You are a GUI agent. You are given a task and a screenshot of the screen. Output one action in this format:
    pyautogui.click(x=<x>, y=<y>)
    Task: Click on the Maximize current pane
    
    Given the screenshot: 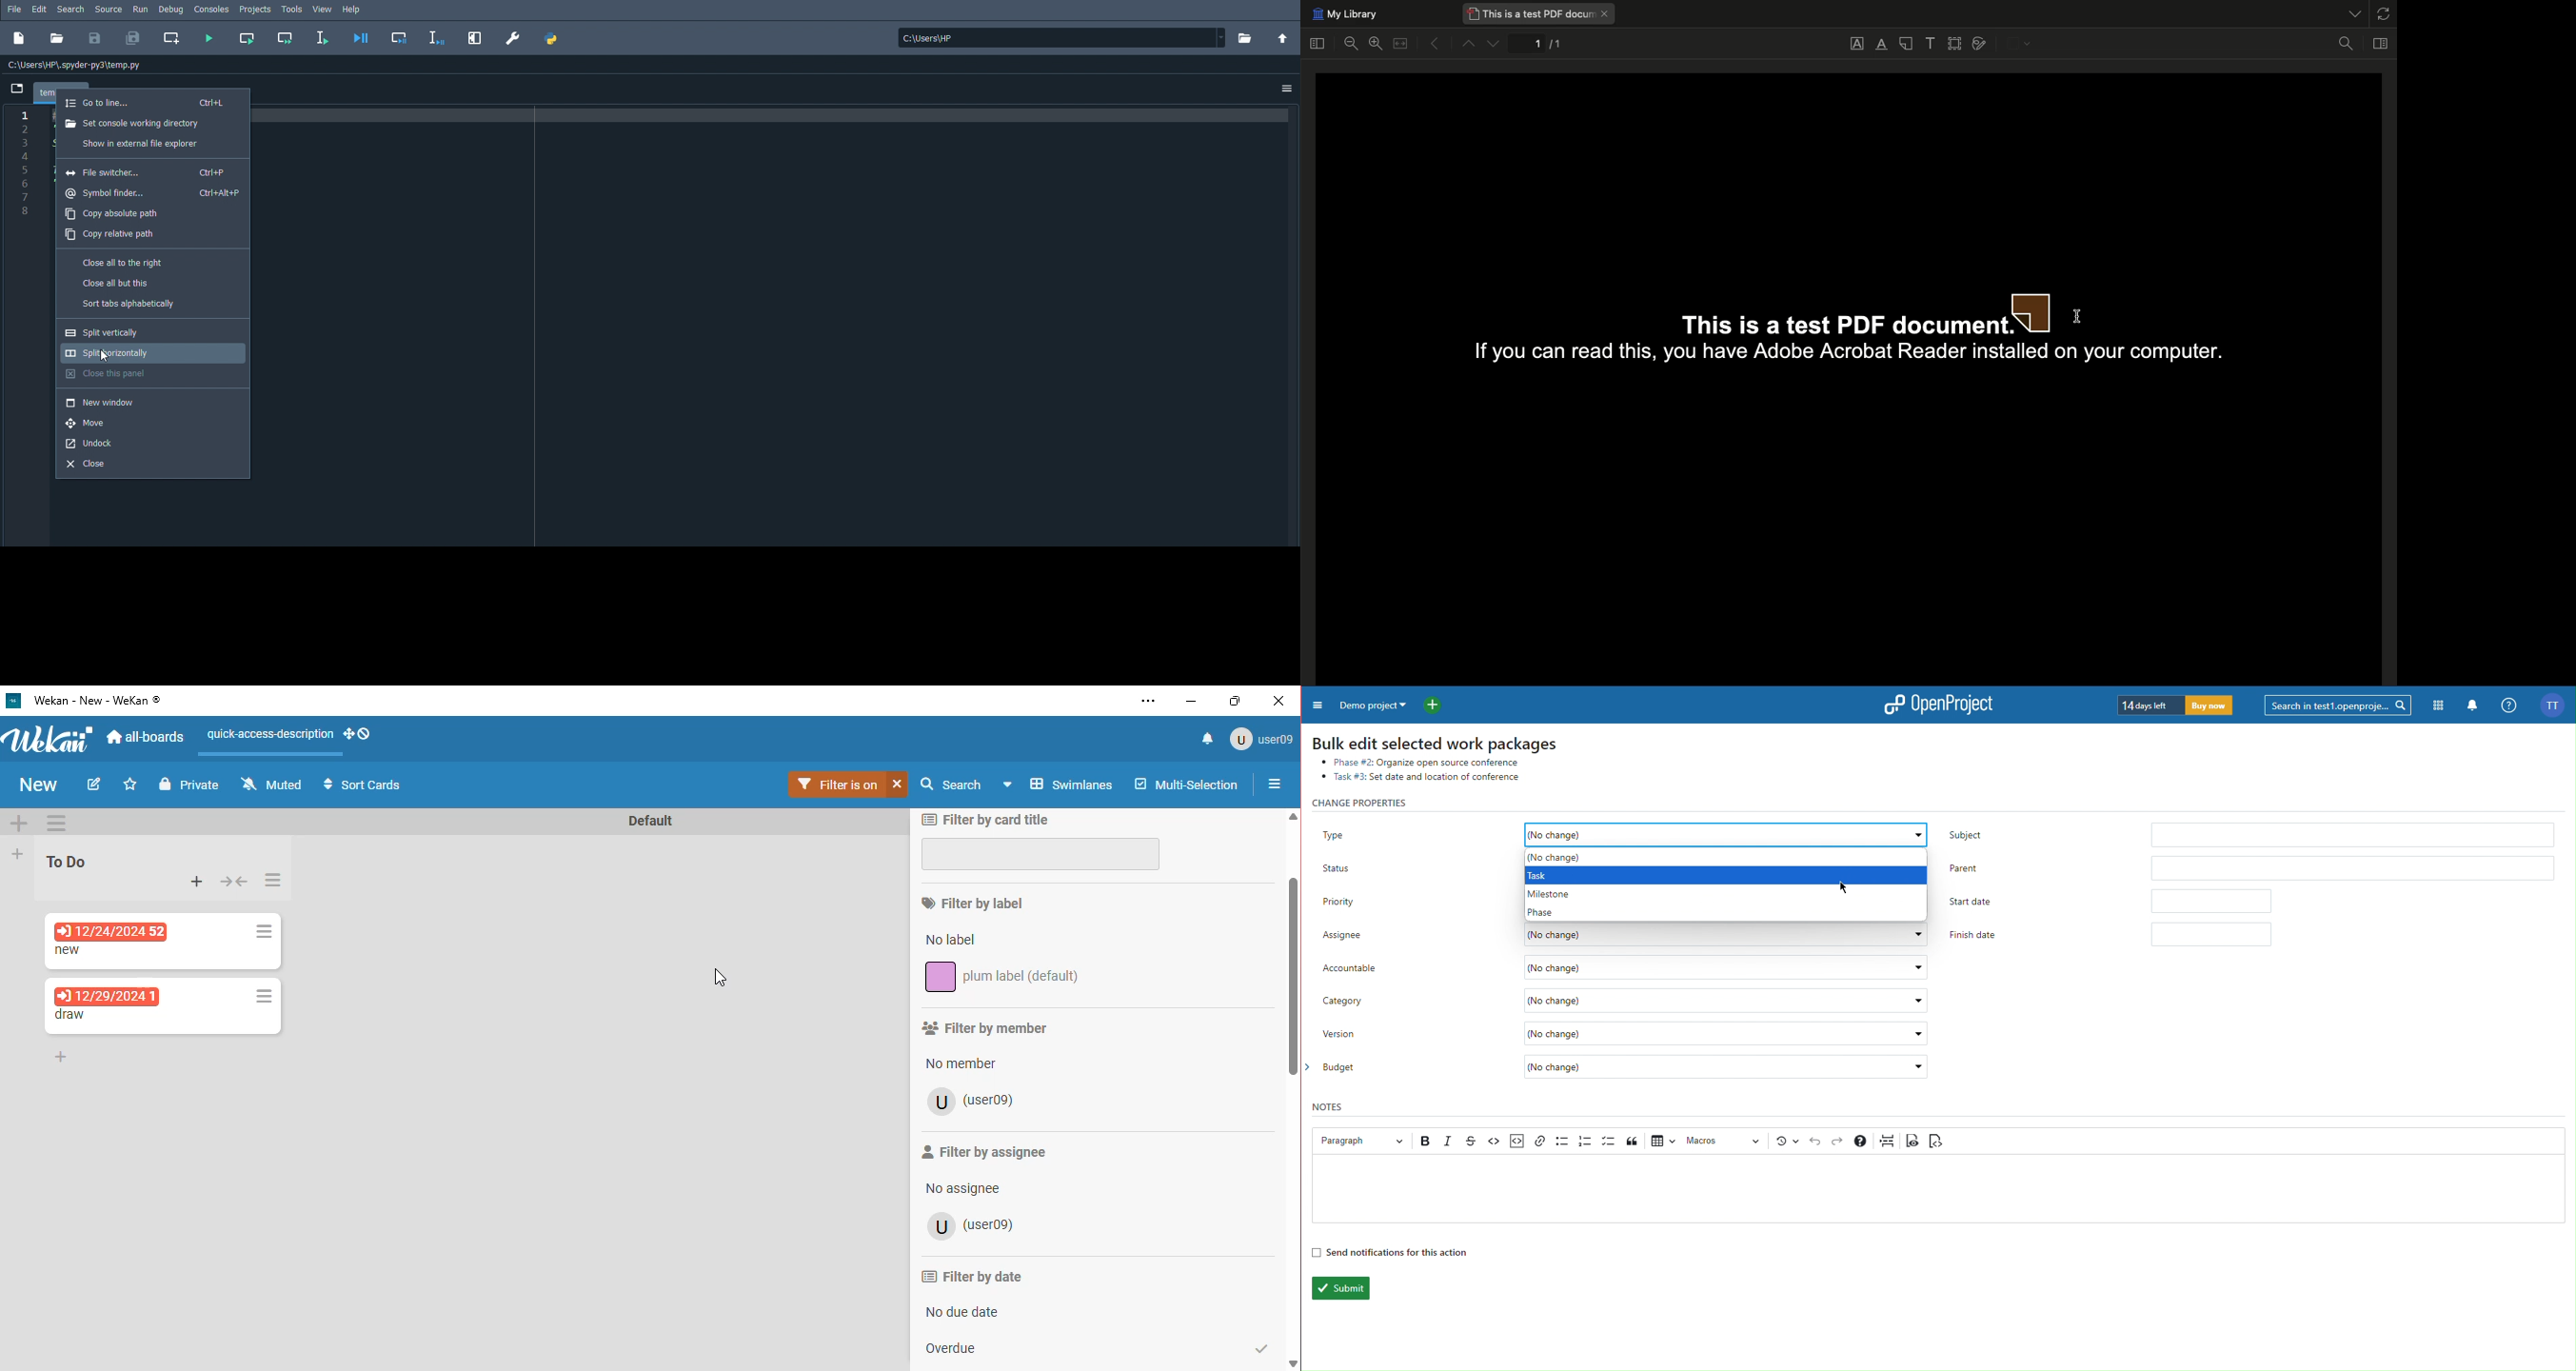 What is the action you would take?
    pyautogui.click(x=477, y=39)
    